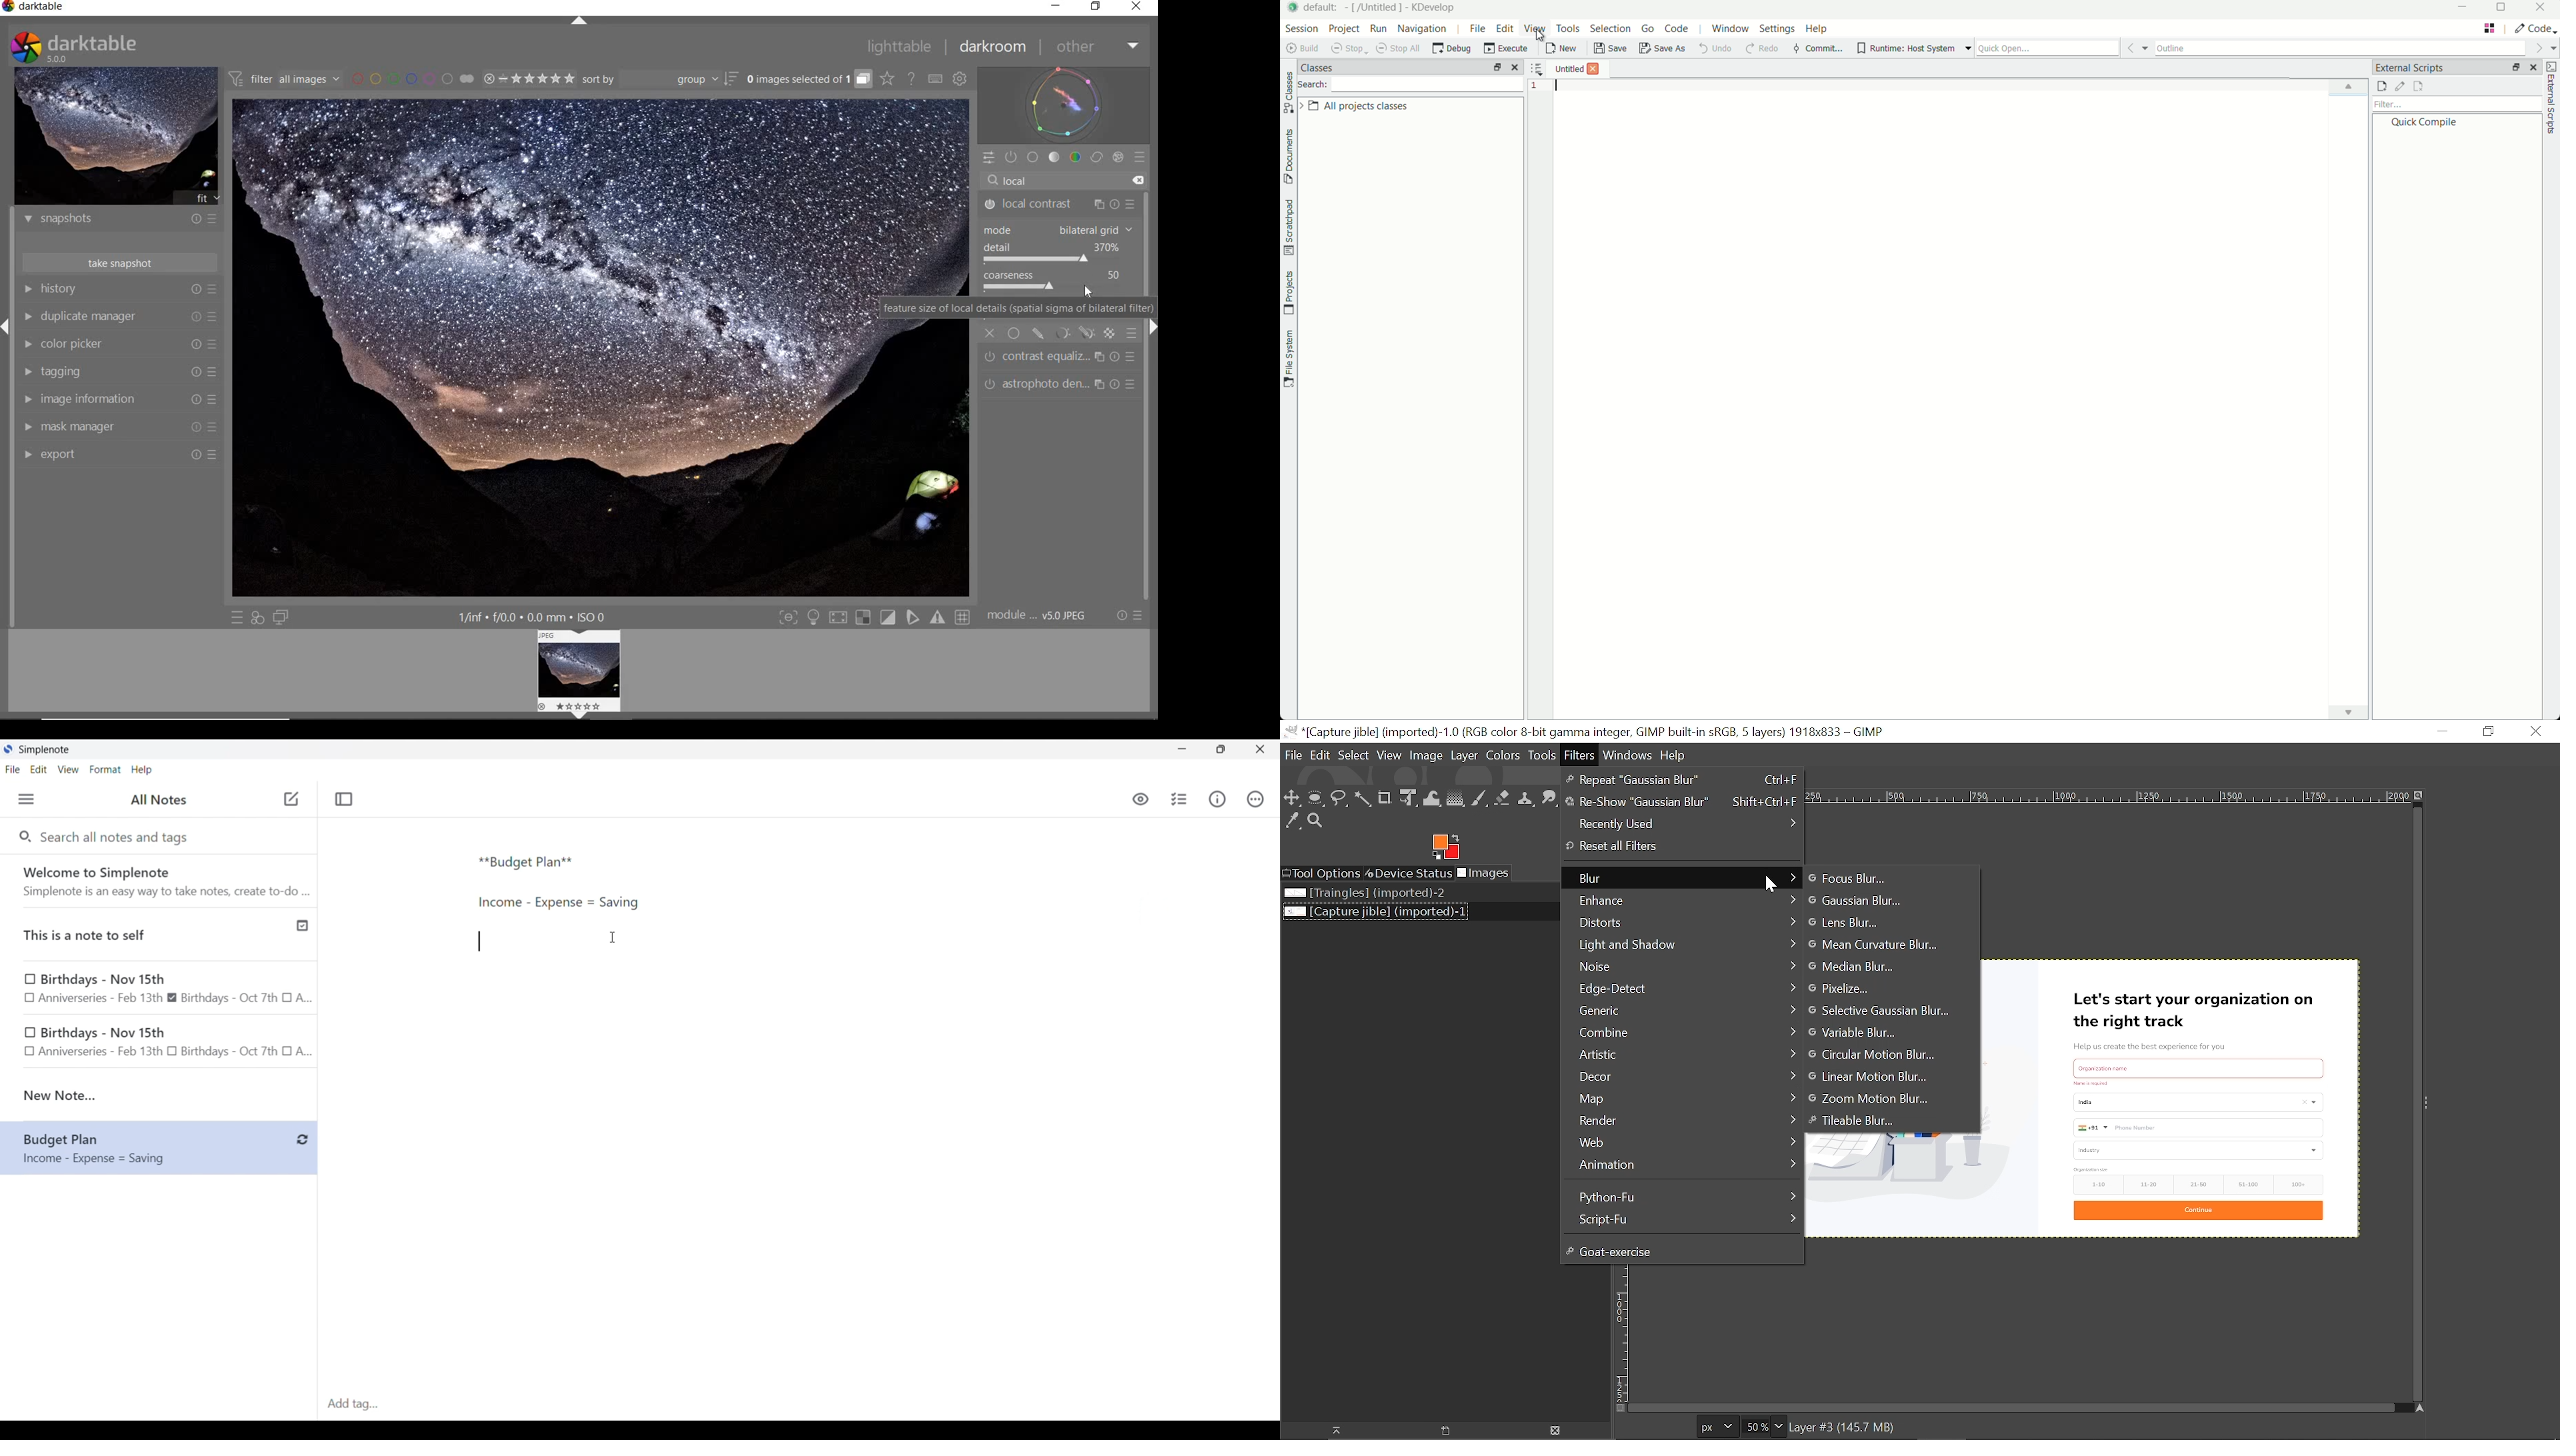 Image resolution: width=2576 pixels, height=1456 pixels. Describe the element at coordinates (526, 863) in the screenshot. I see `Text typed in` at that location.